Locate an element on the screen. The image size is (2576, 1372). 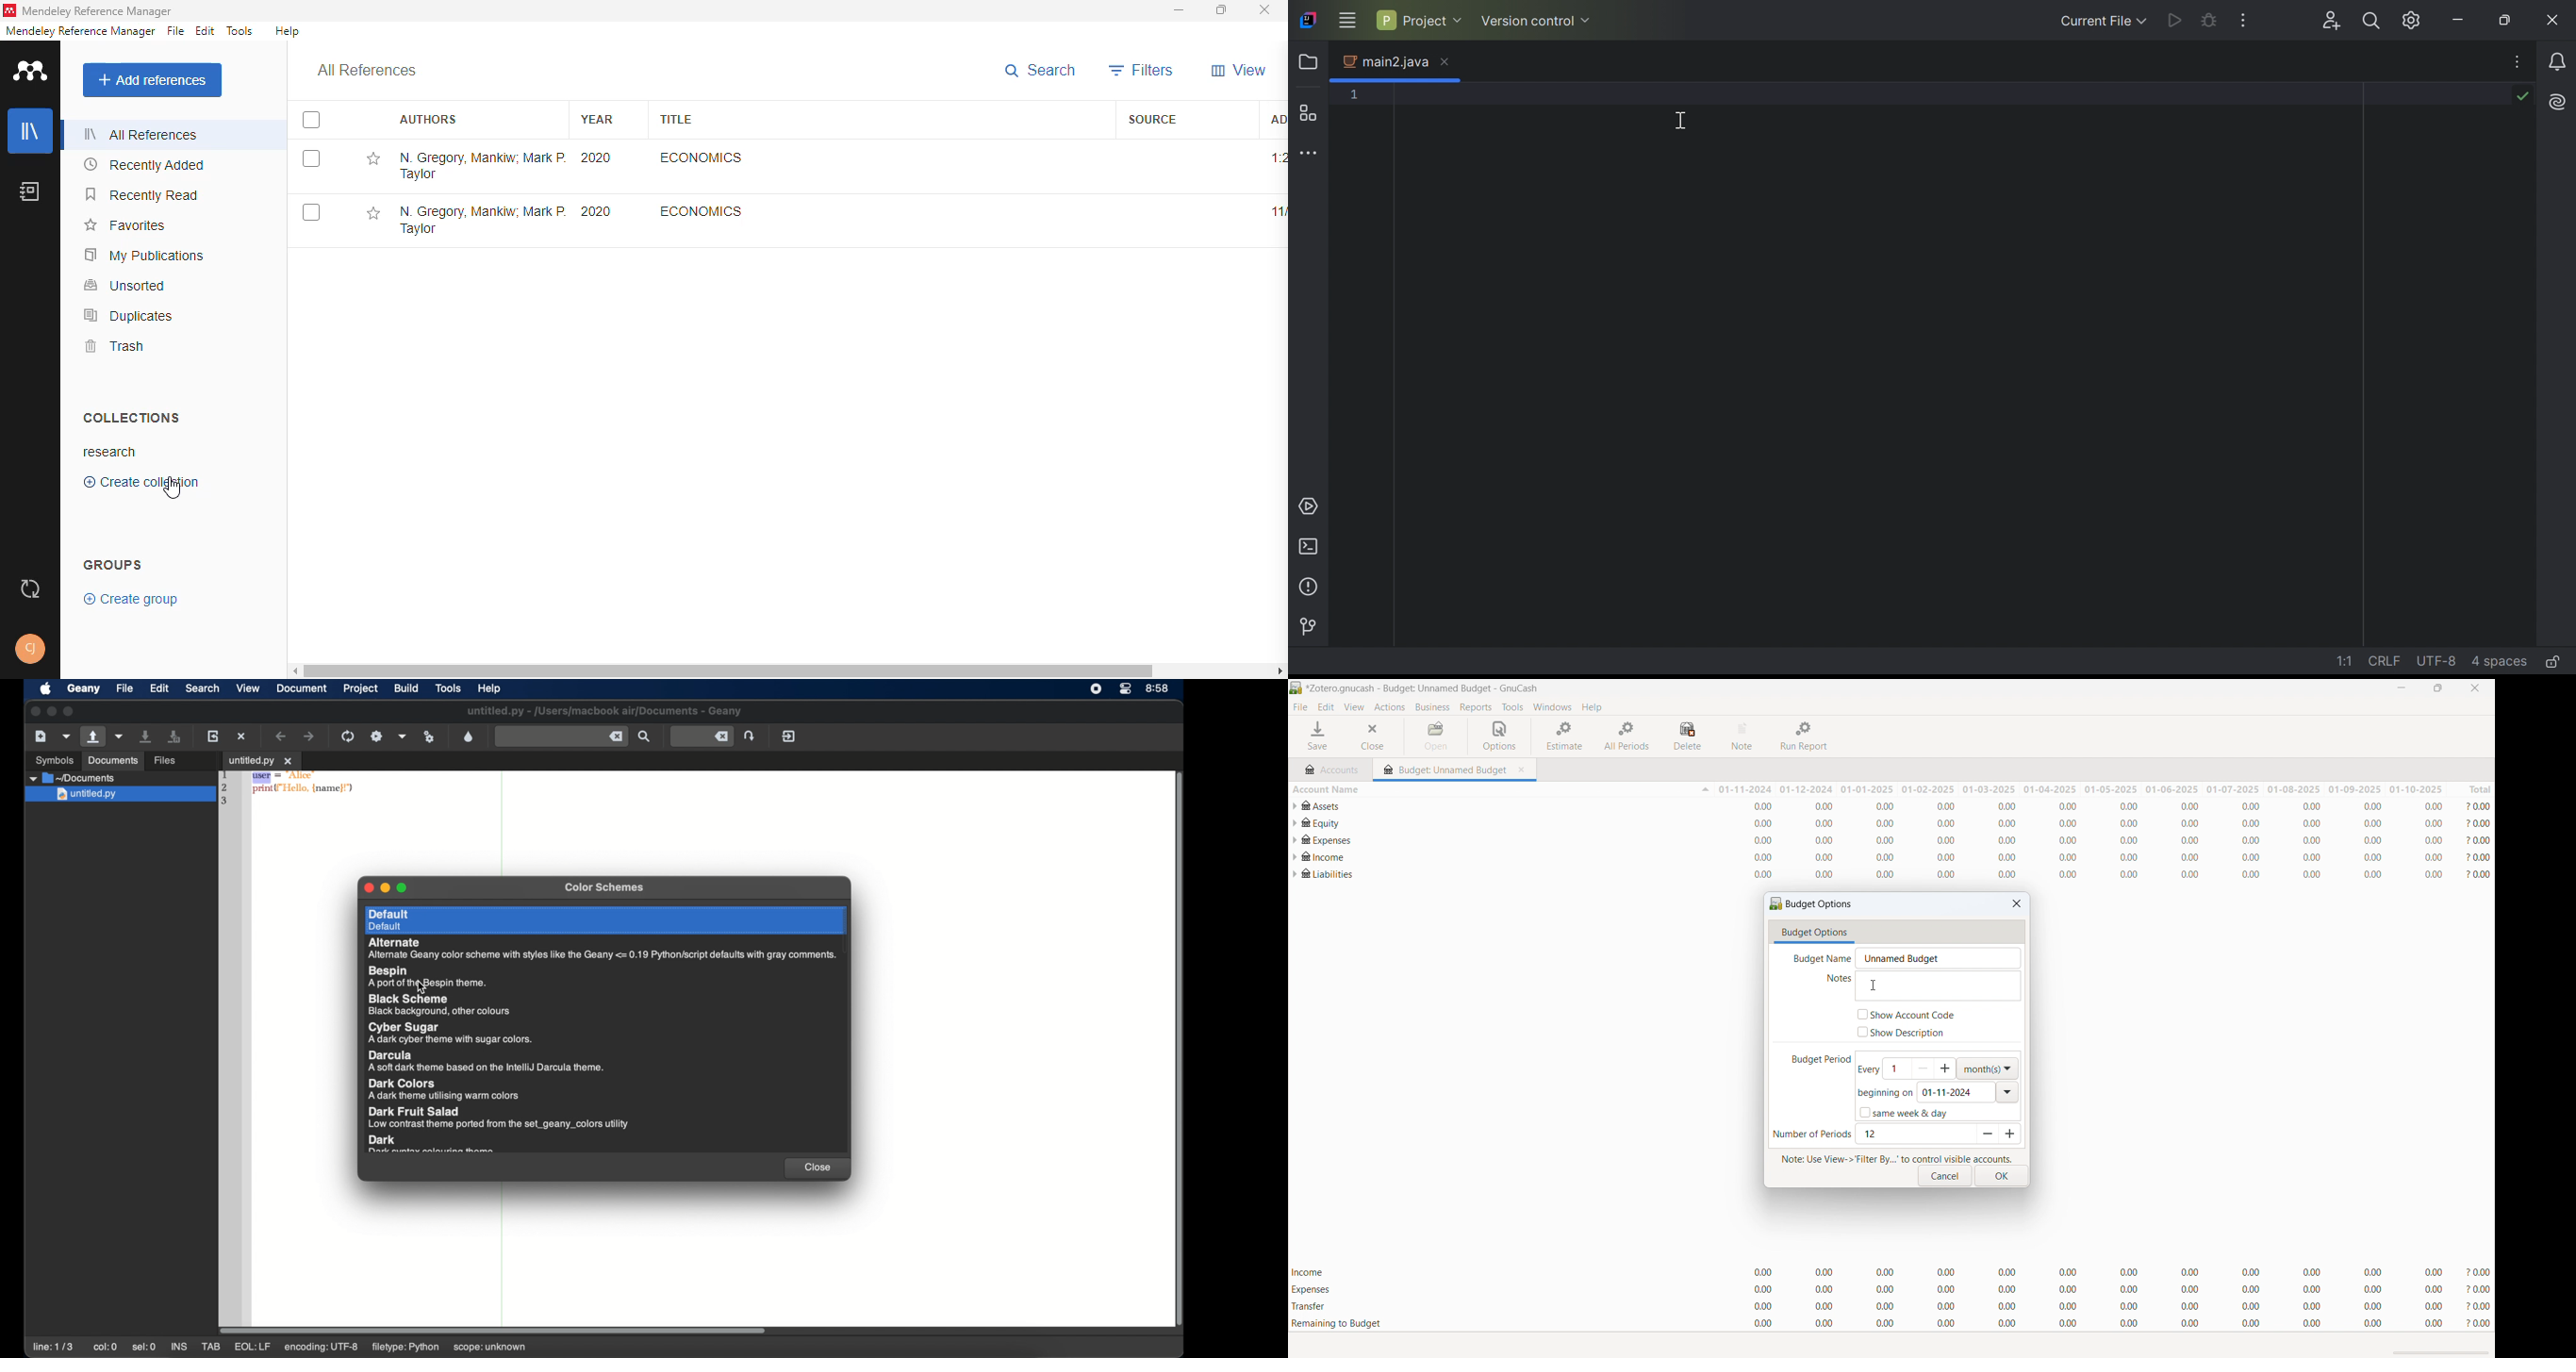
favorites is located at coordinates (124, 225).